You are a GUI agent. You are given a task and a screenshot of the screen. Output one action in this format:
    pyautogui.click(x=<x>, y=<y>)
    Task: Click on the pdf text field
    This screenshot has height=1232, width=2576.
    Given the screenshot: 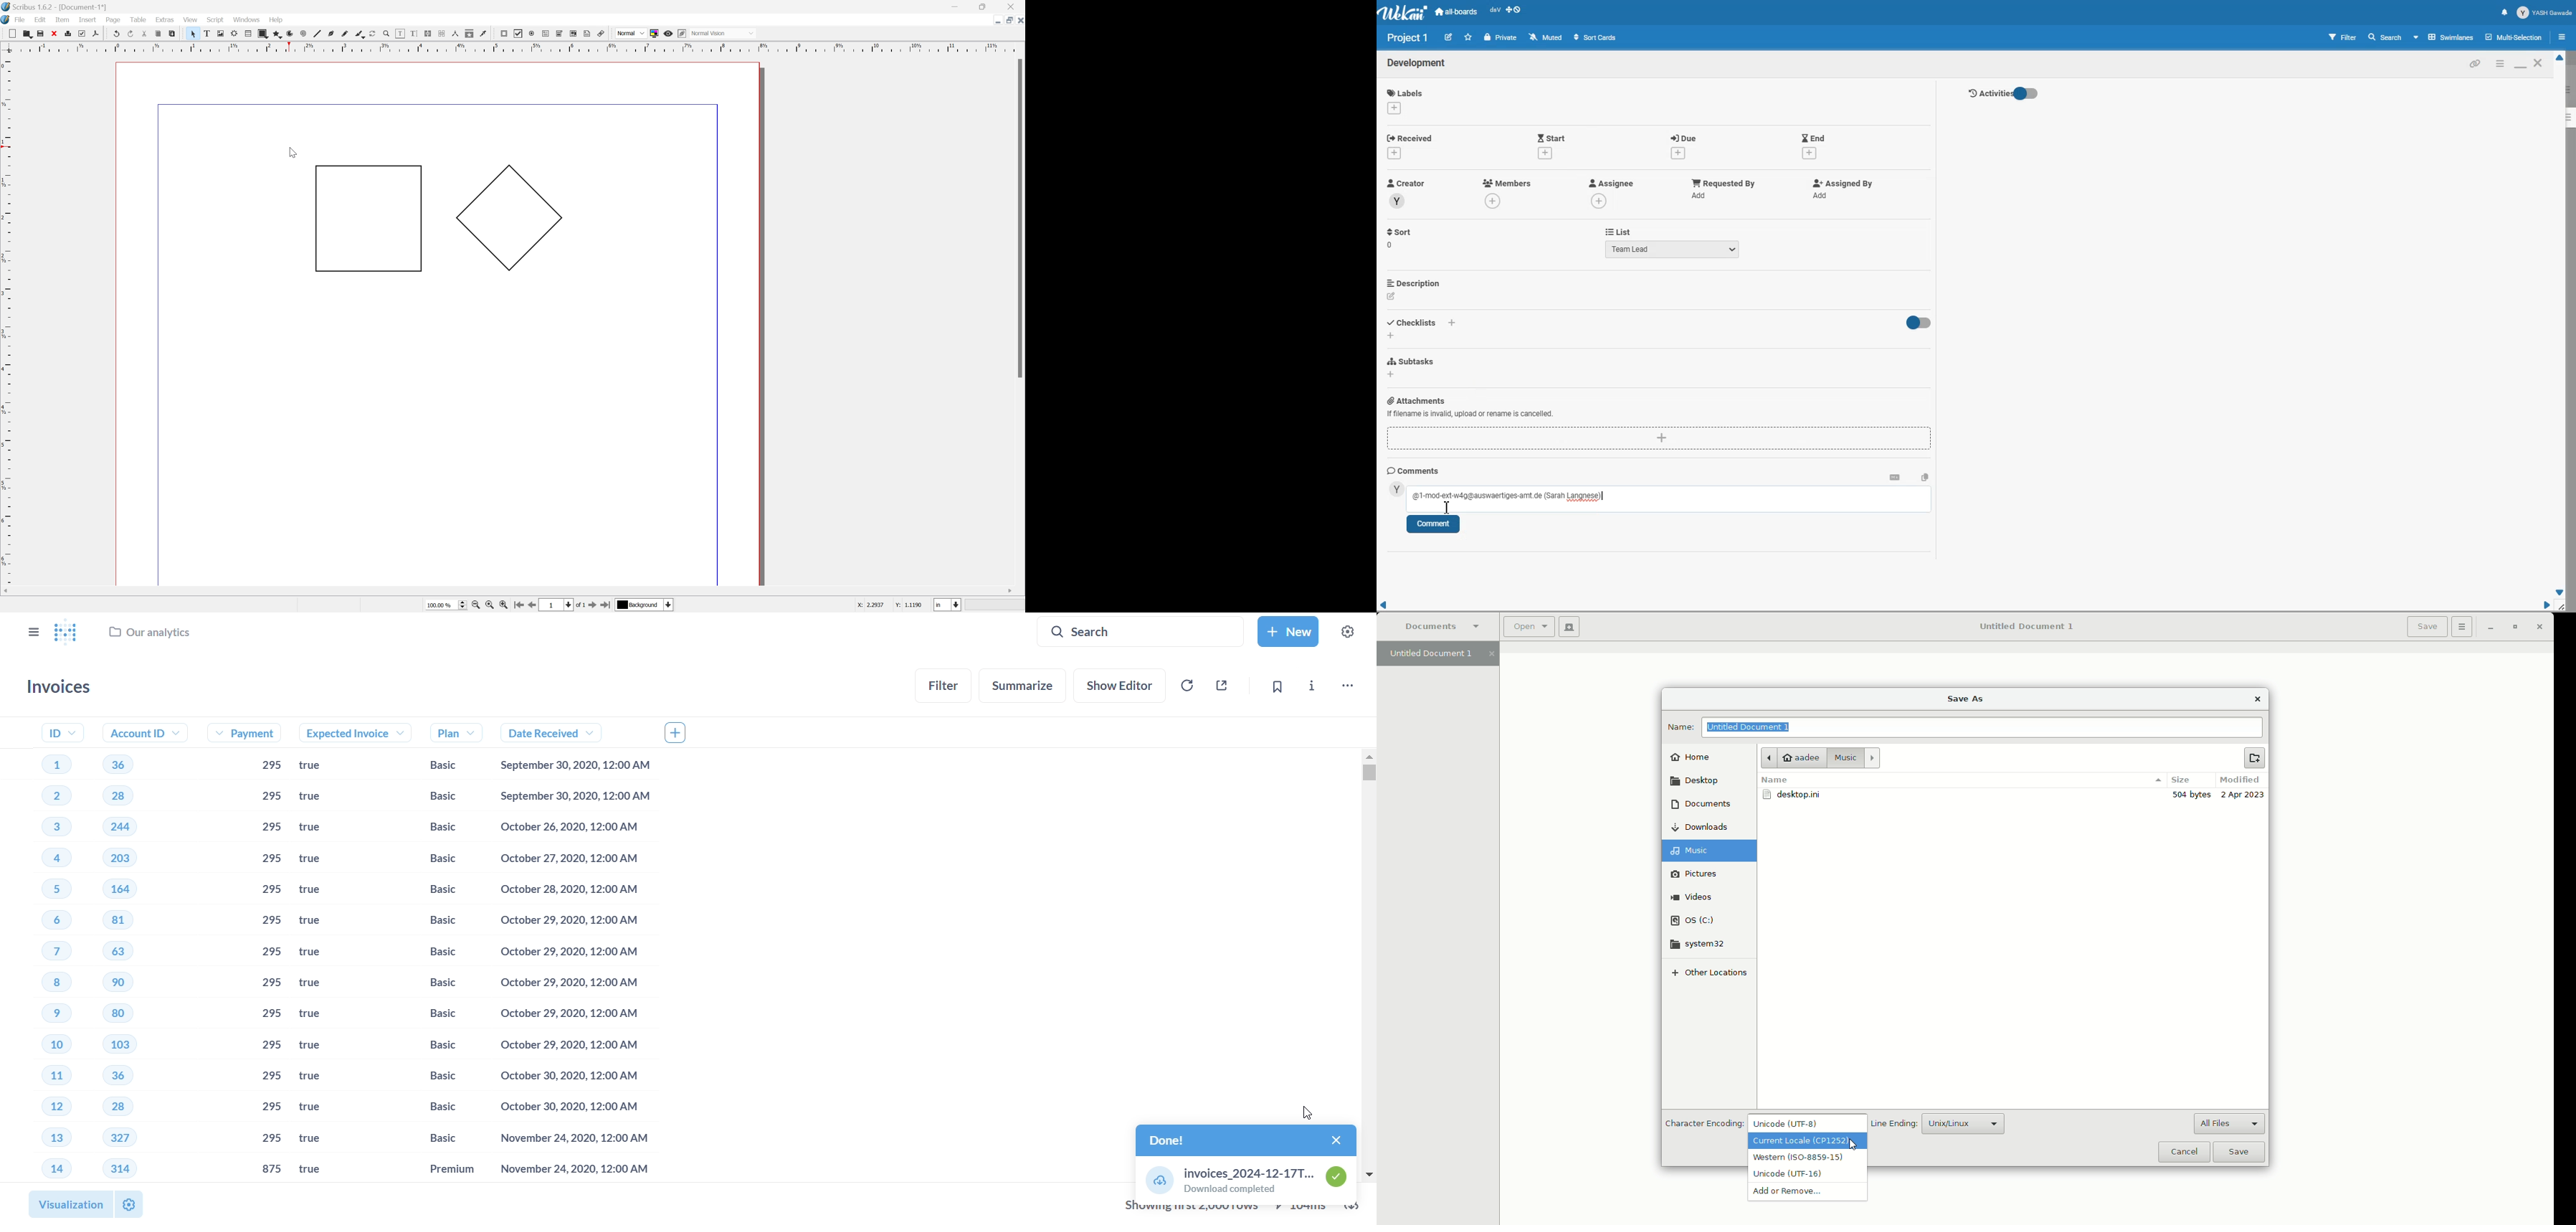 What is the action you would take?
    pyautogui.click(x=545, y=32)
    